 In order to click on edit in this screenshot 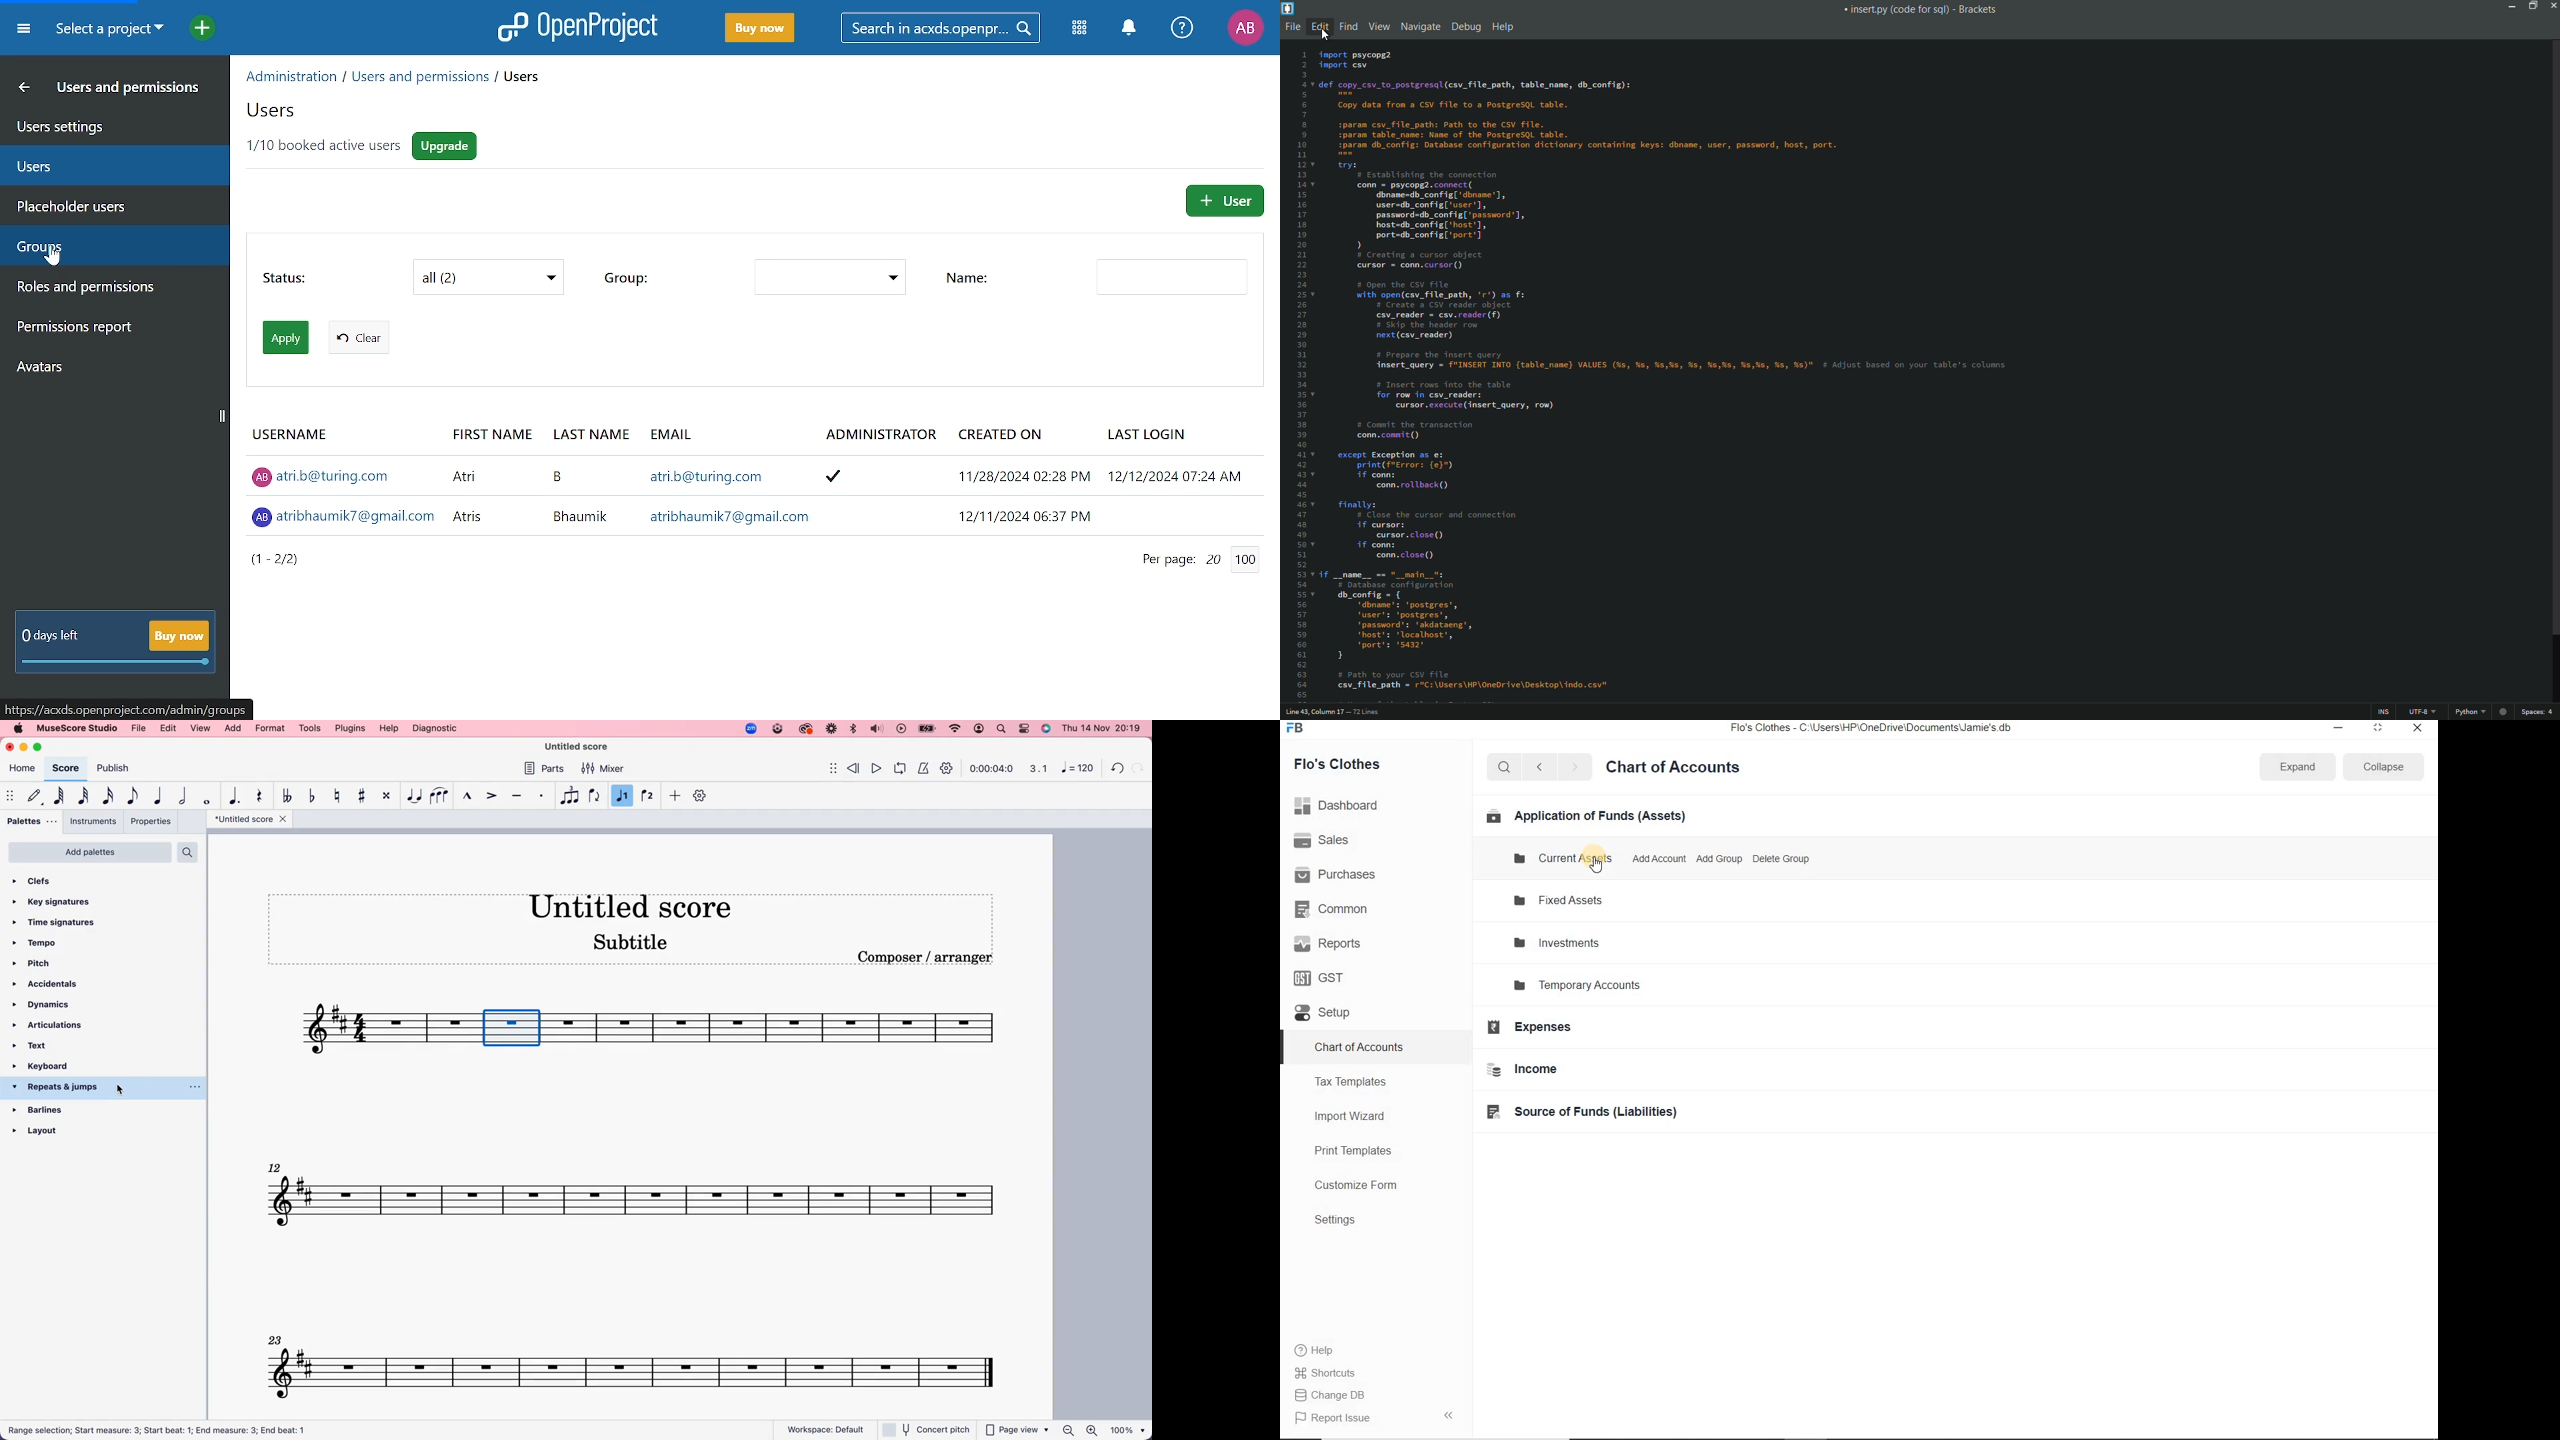, I will do `click(169, 729)`.